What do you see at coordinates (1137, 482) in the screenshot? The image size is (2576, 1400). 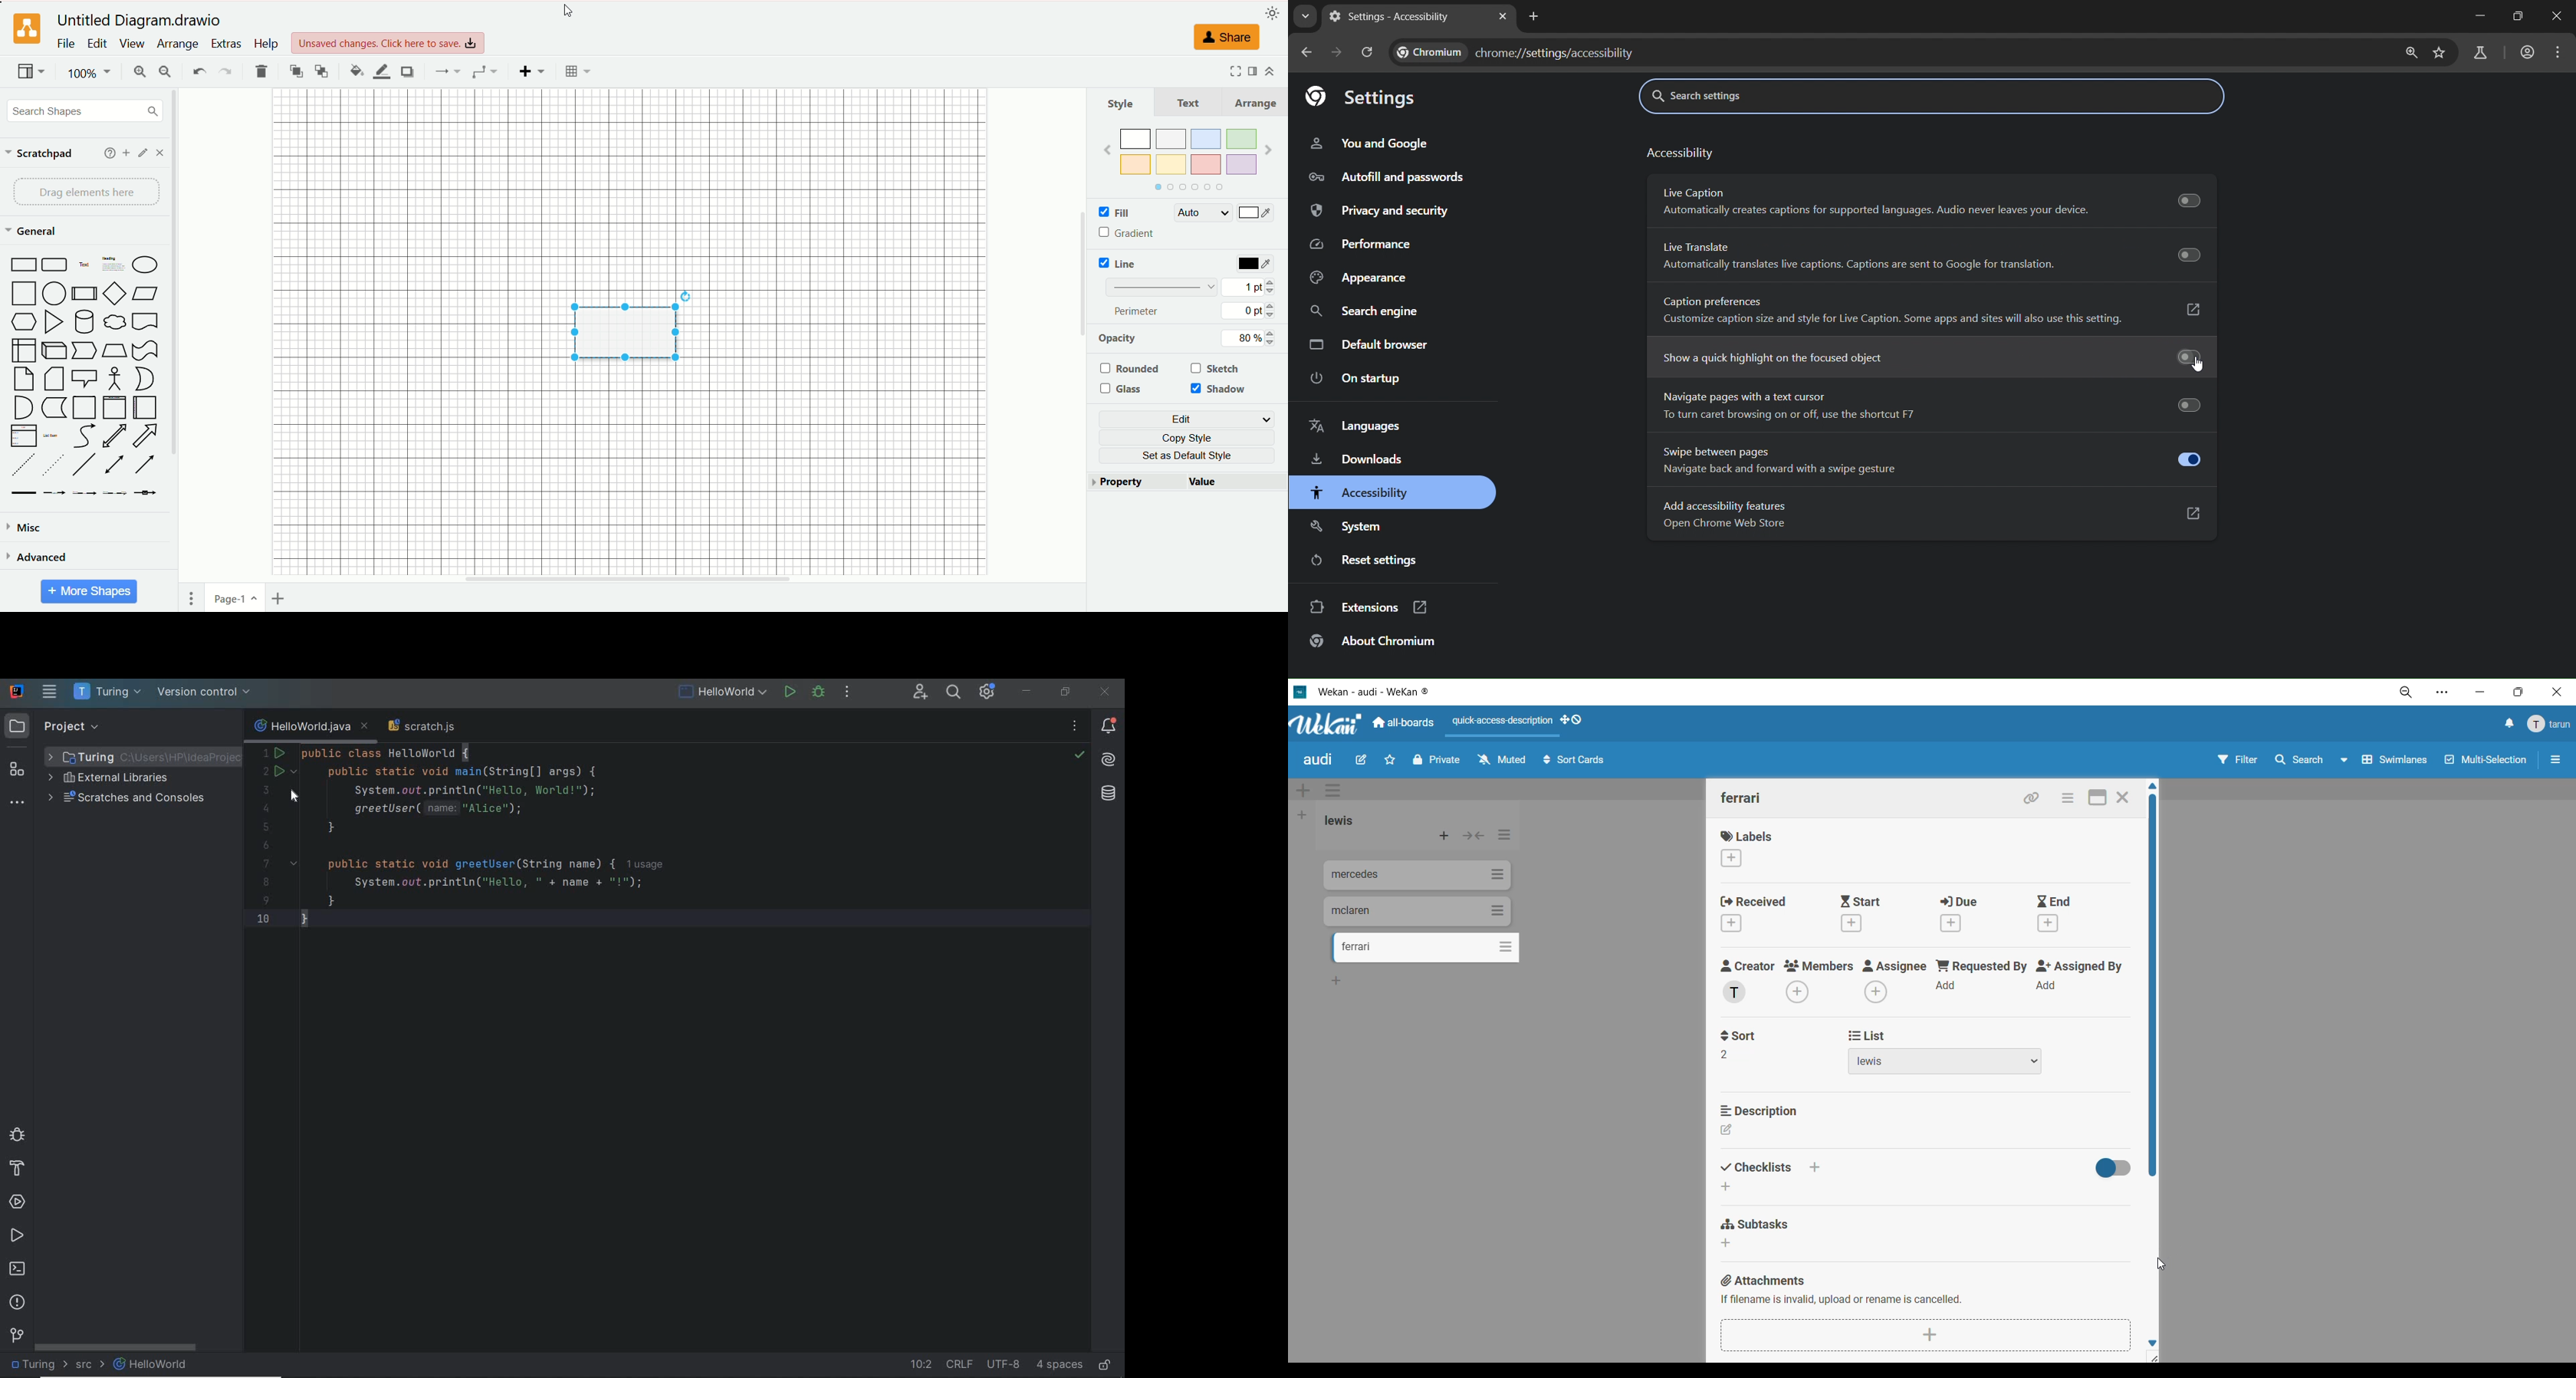 I see `property` at bounding box center [1137, 482].